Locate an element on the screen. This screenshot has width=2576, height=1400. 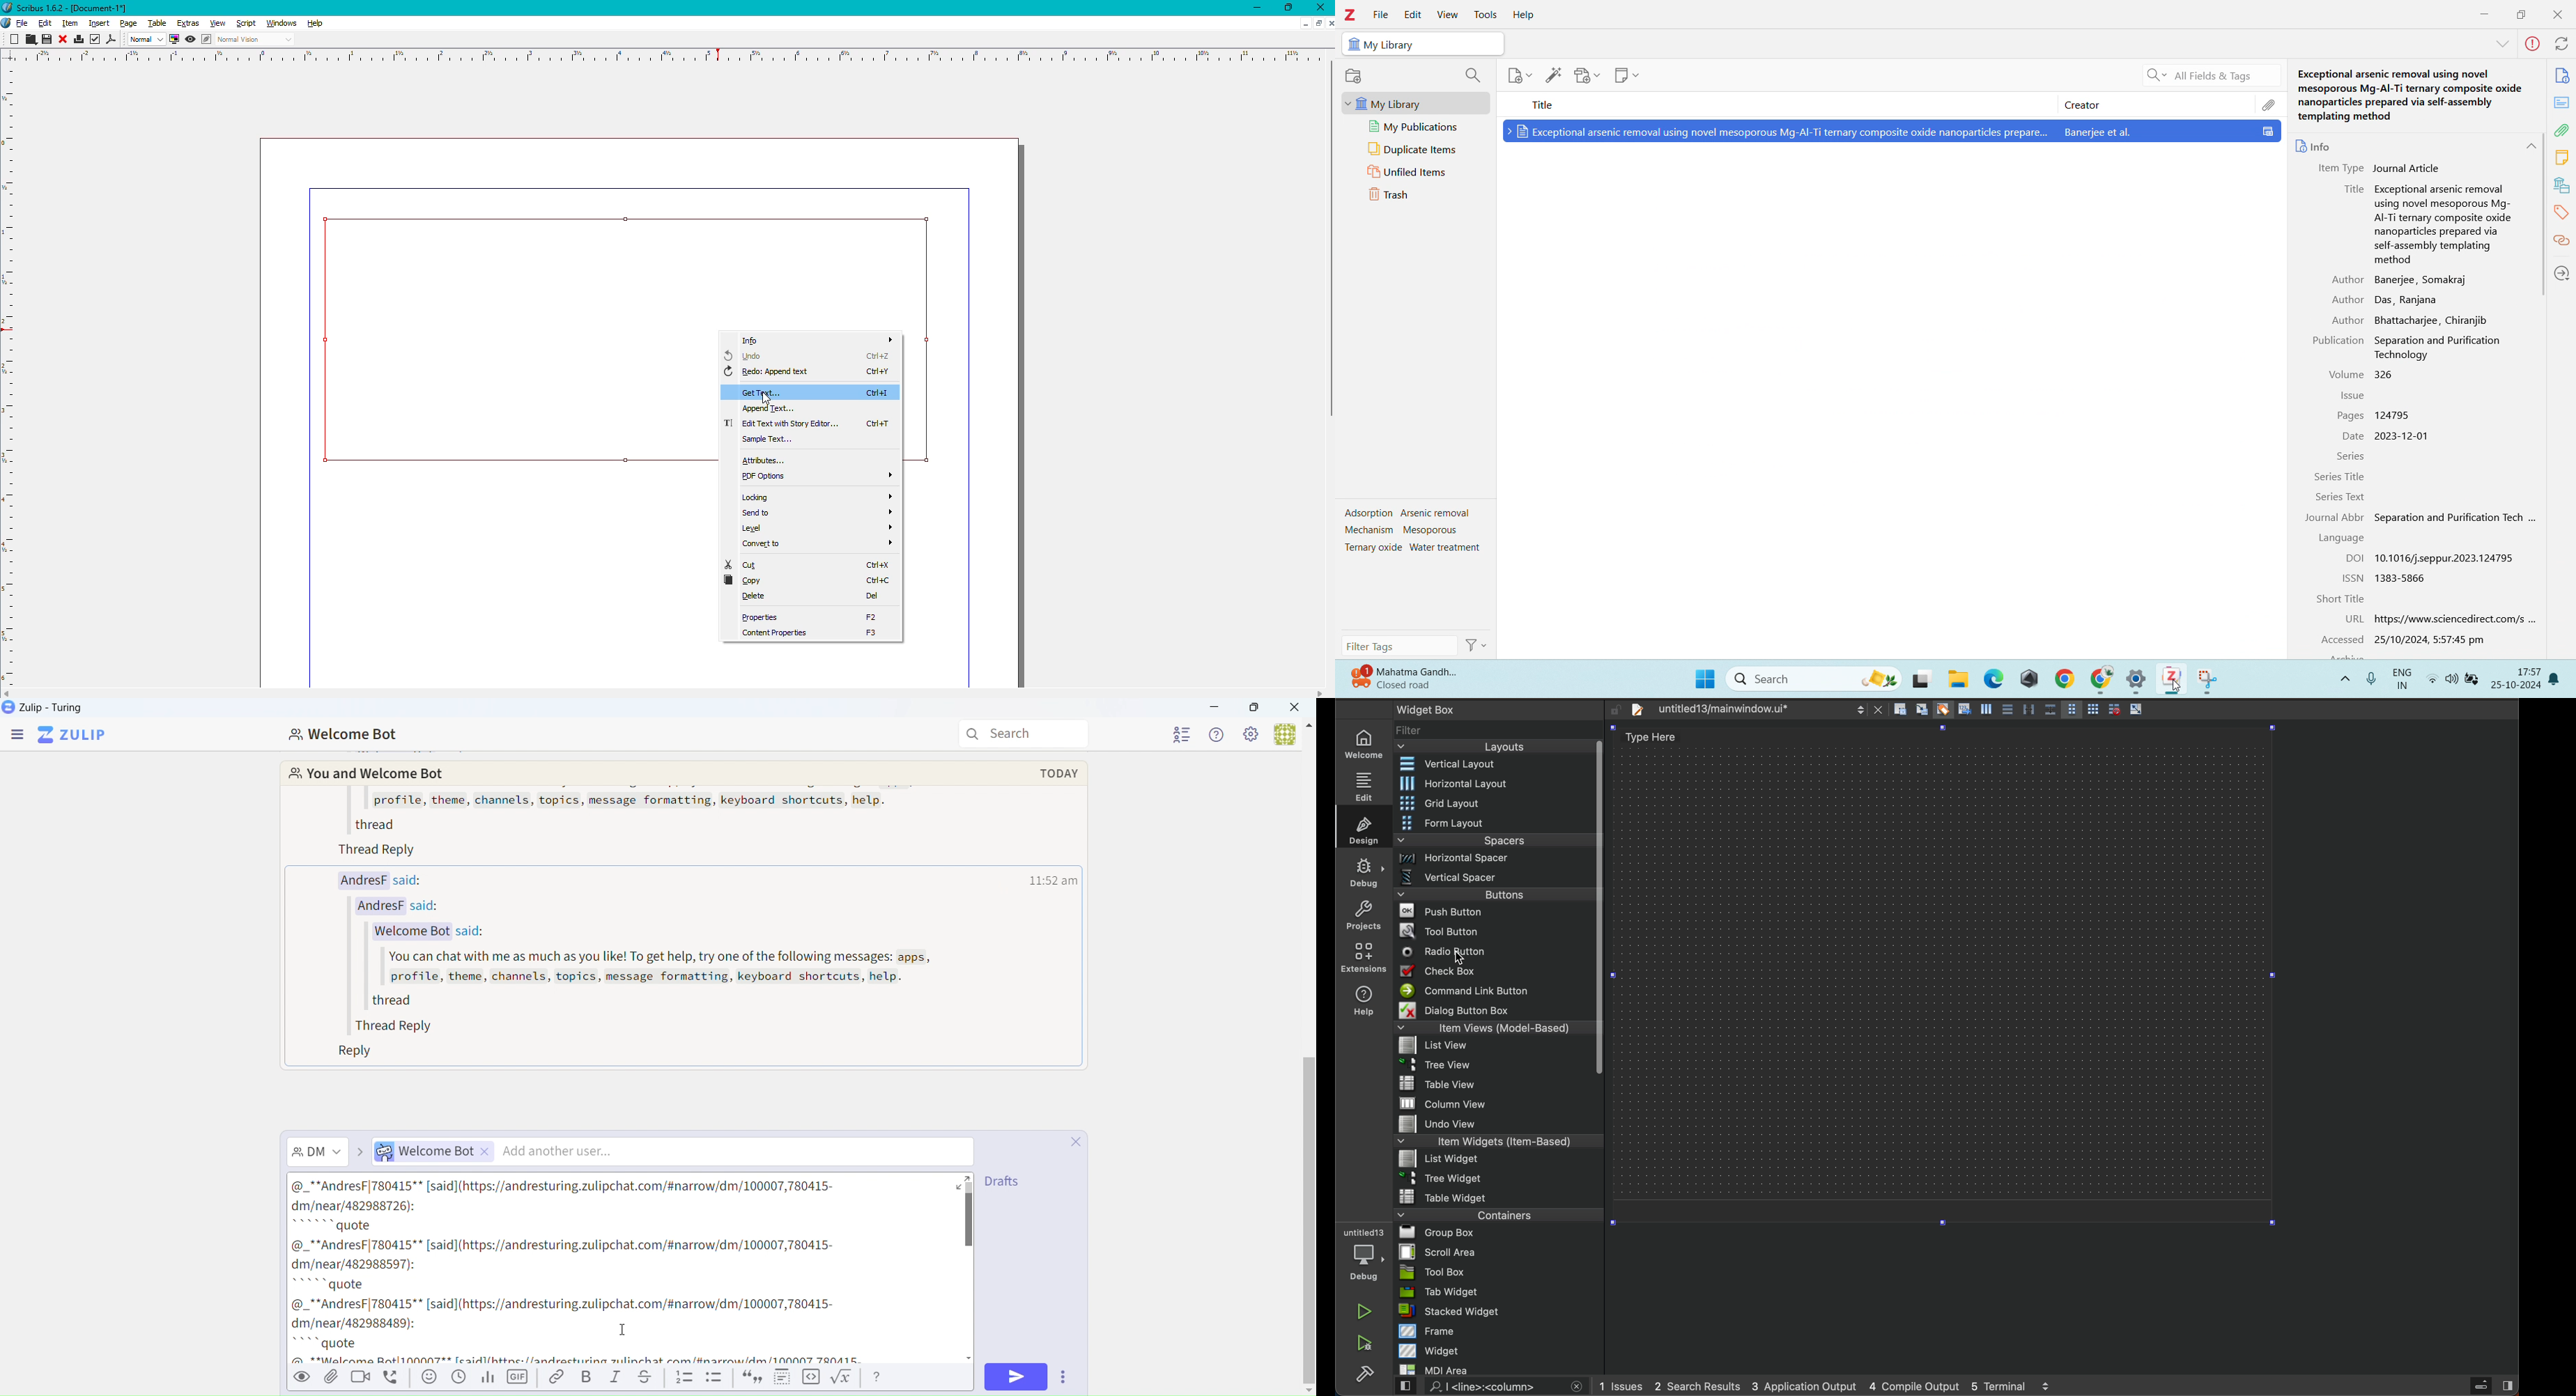
Item Type Journal Article is located at coordinates (2378, 168).